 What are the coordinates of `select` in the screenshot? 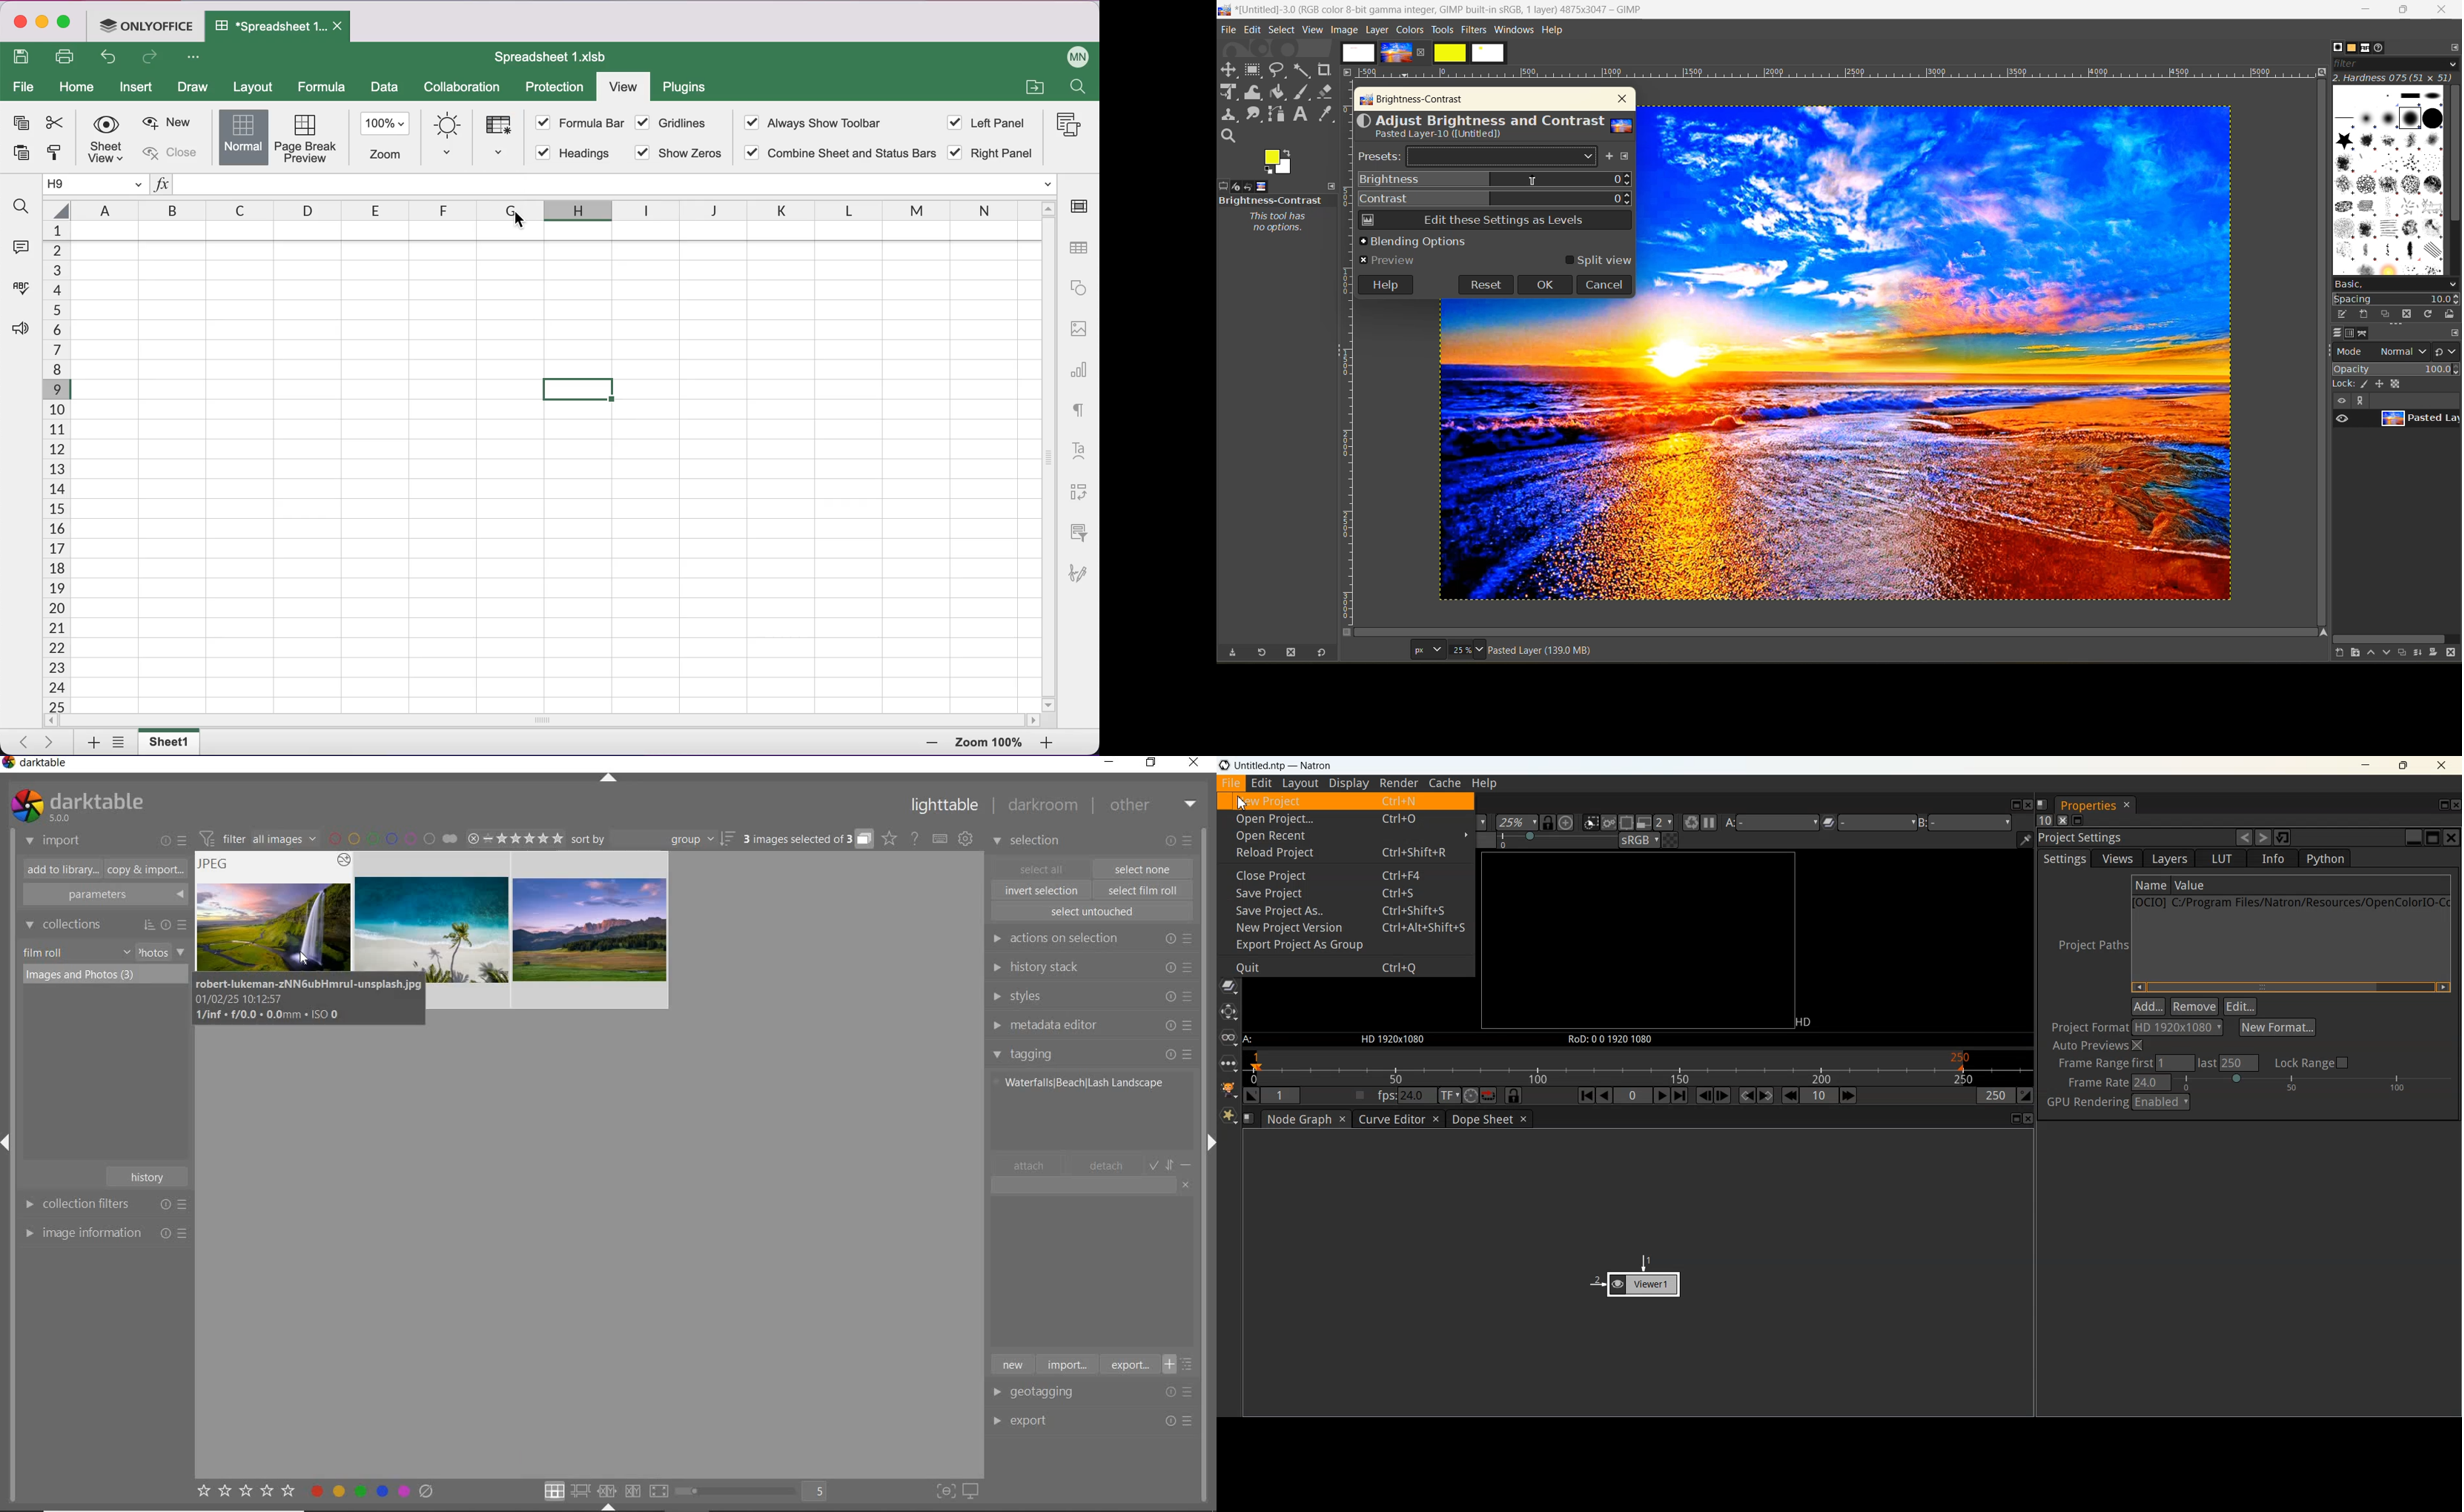 It's located at (1283, 30).